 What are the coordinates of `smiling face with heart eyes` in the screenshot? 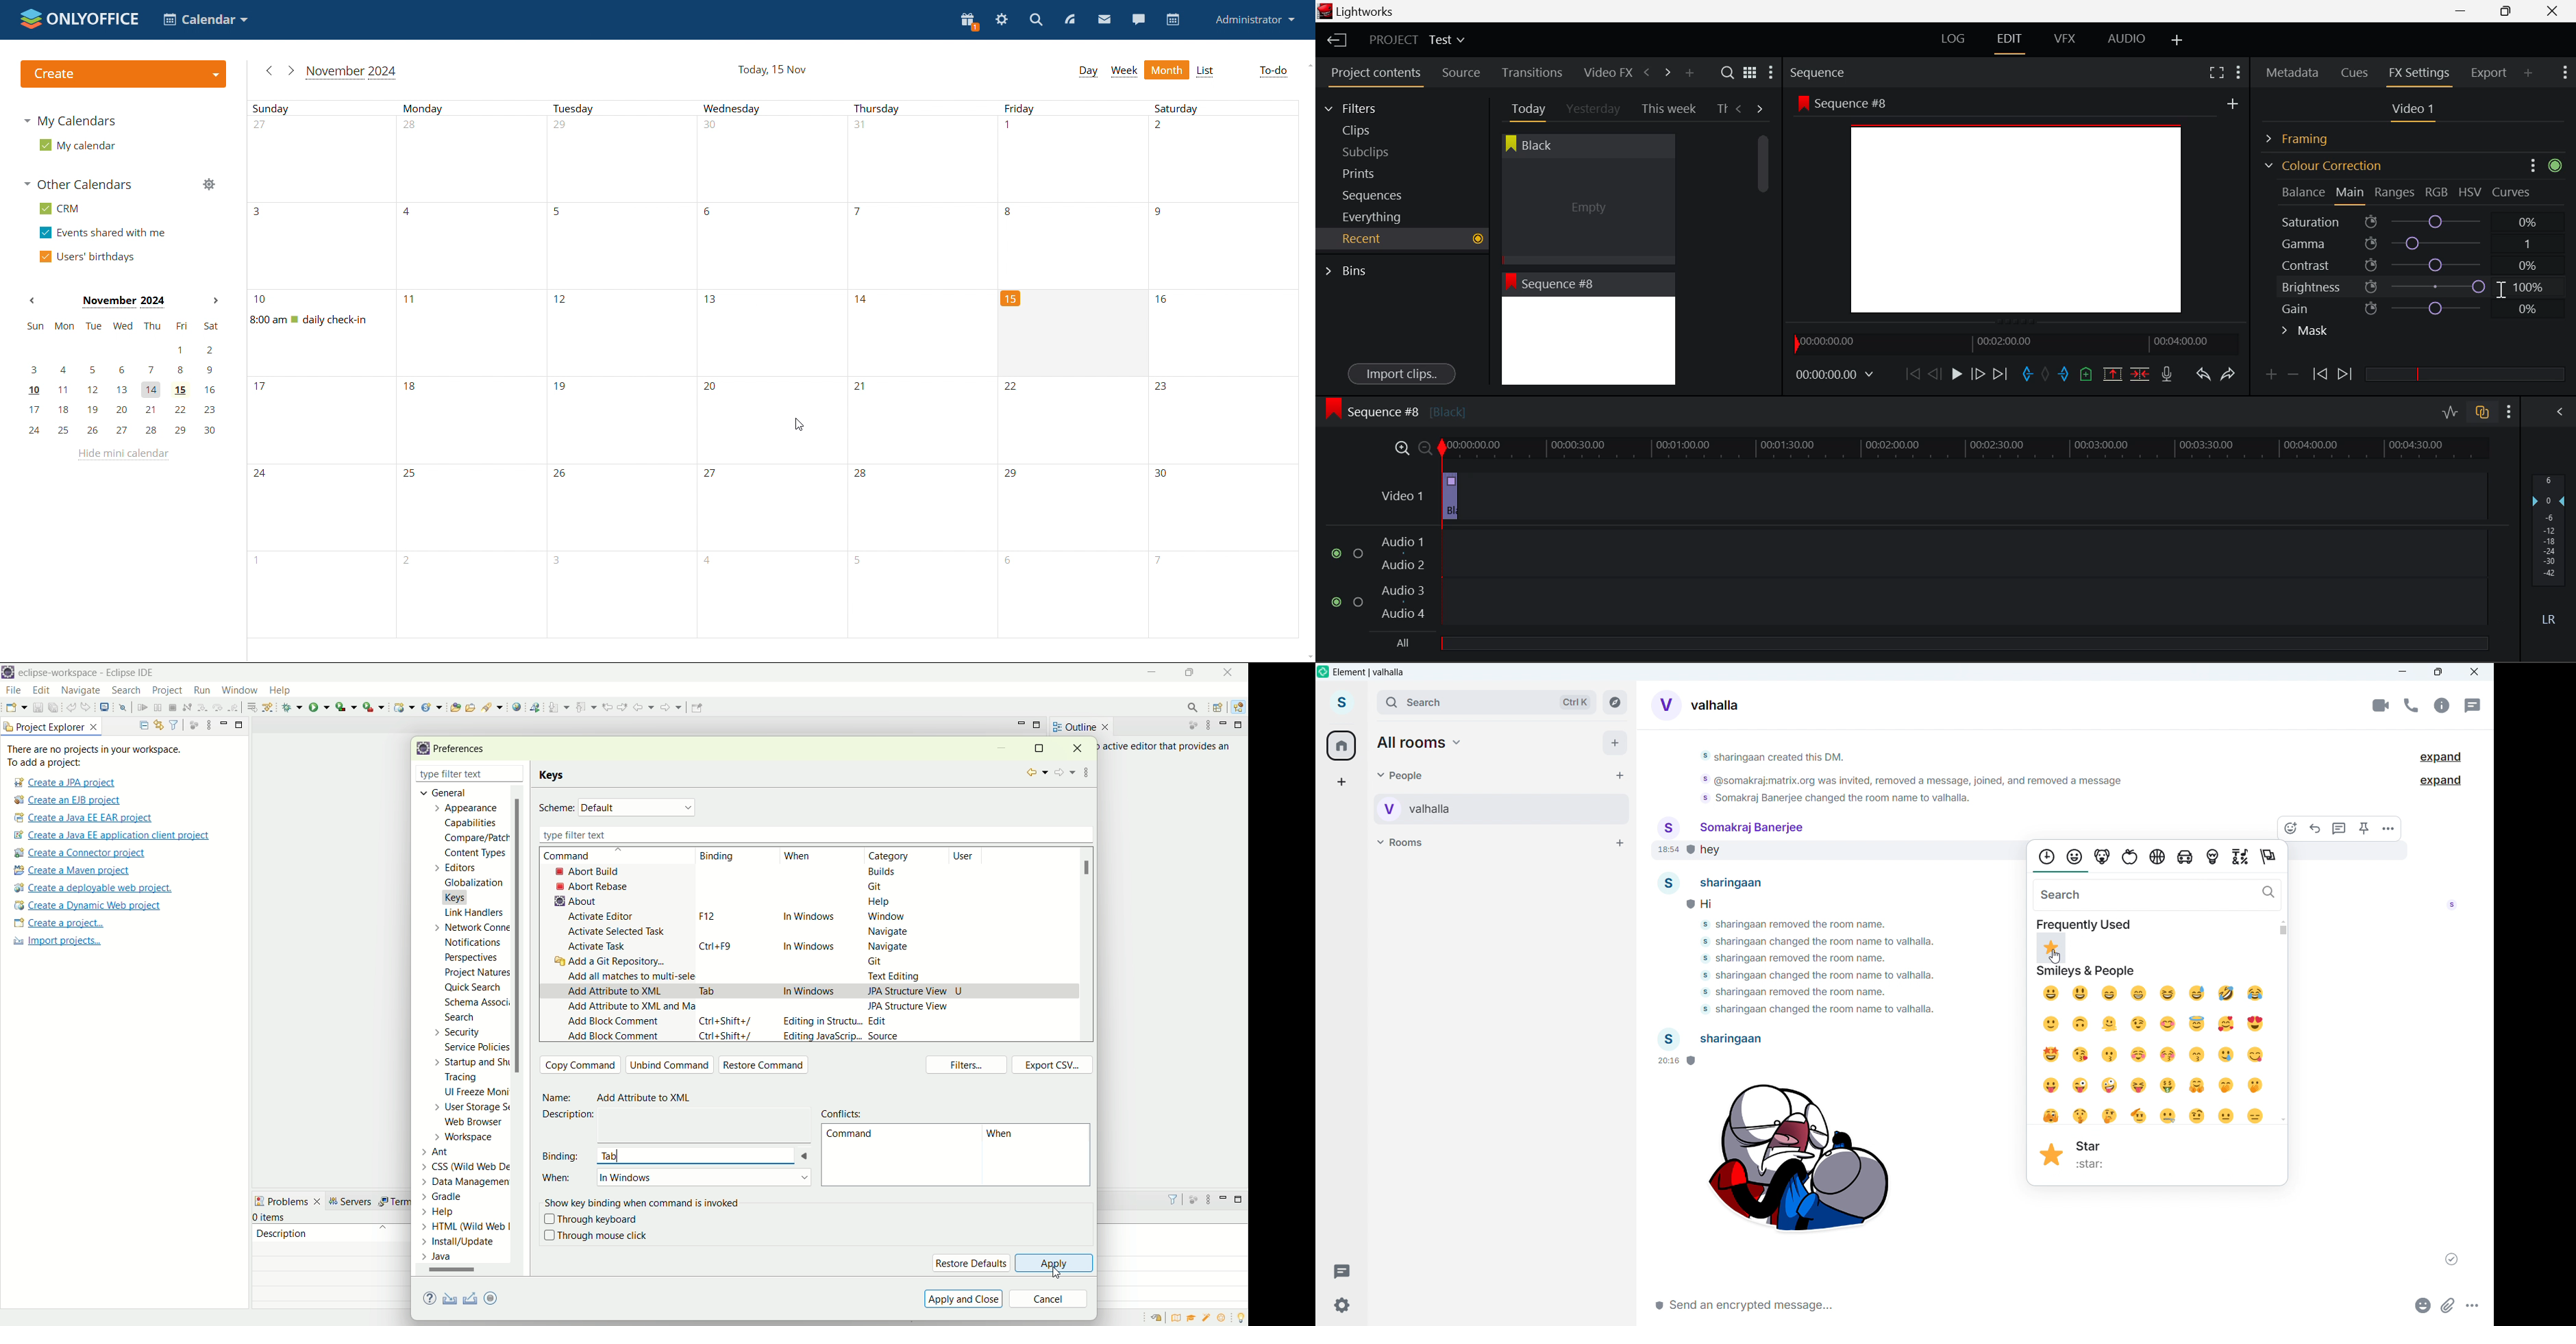 It's located at (2259, 1024).